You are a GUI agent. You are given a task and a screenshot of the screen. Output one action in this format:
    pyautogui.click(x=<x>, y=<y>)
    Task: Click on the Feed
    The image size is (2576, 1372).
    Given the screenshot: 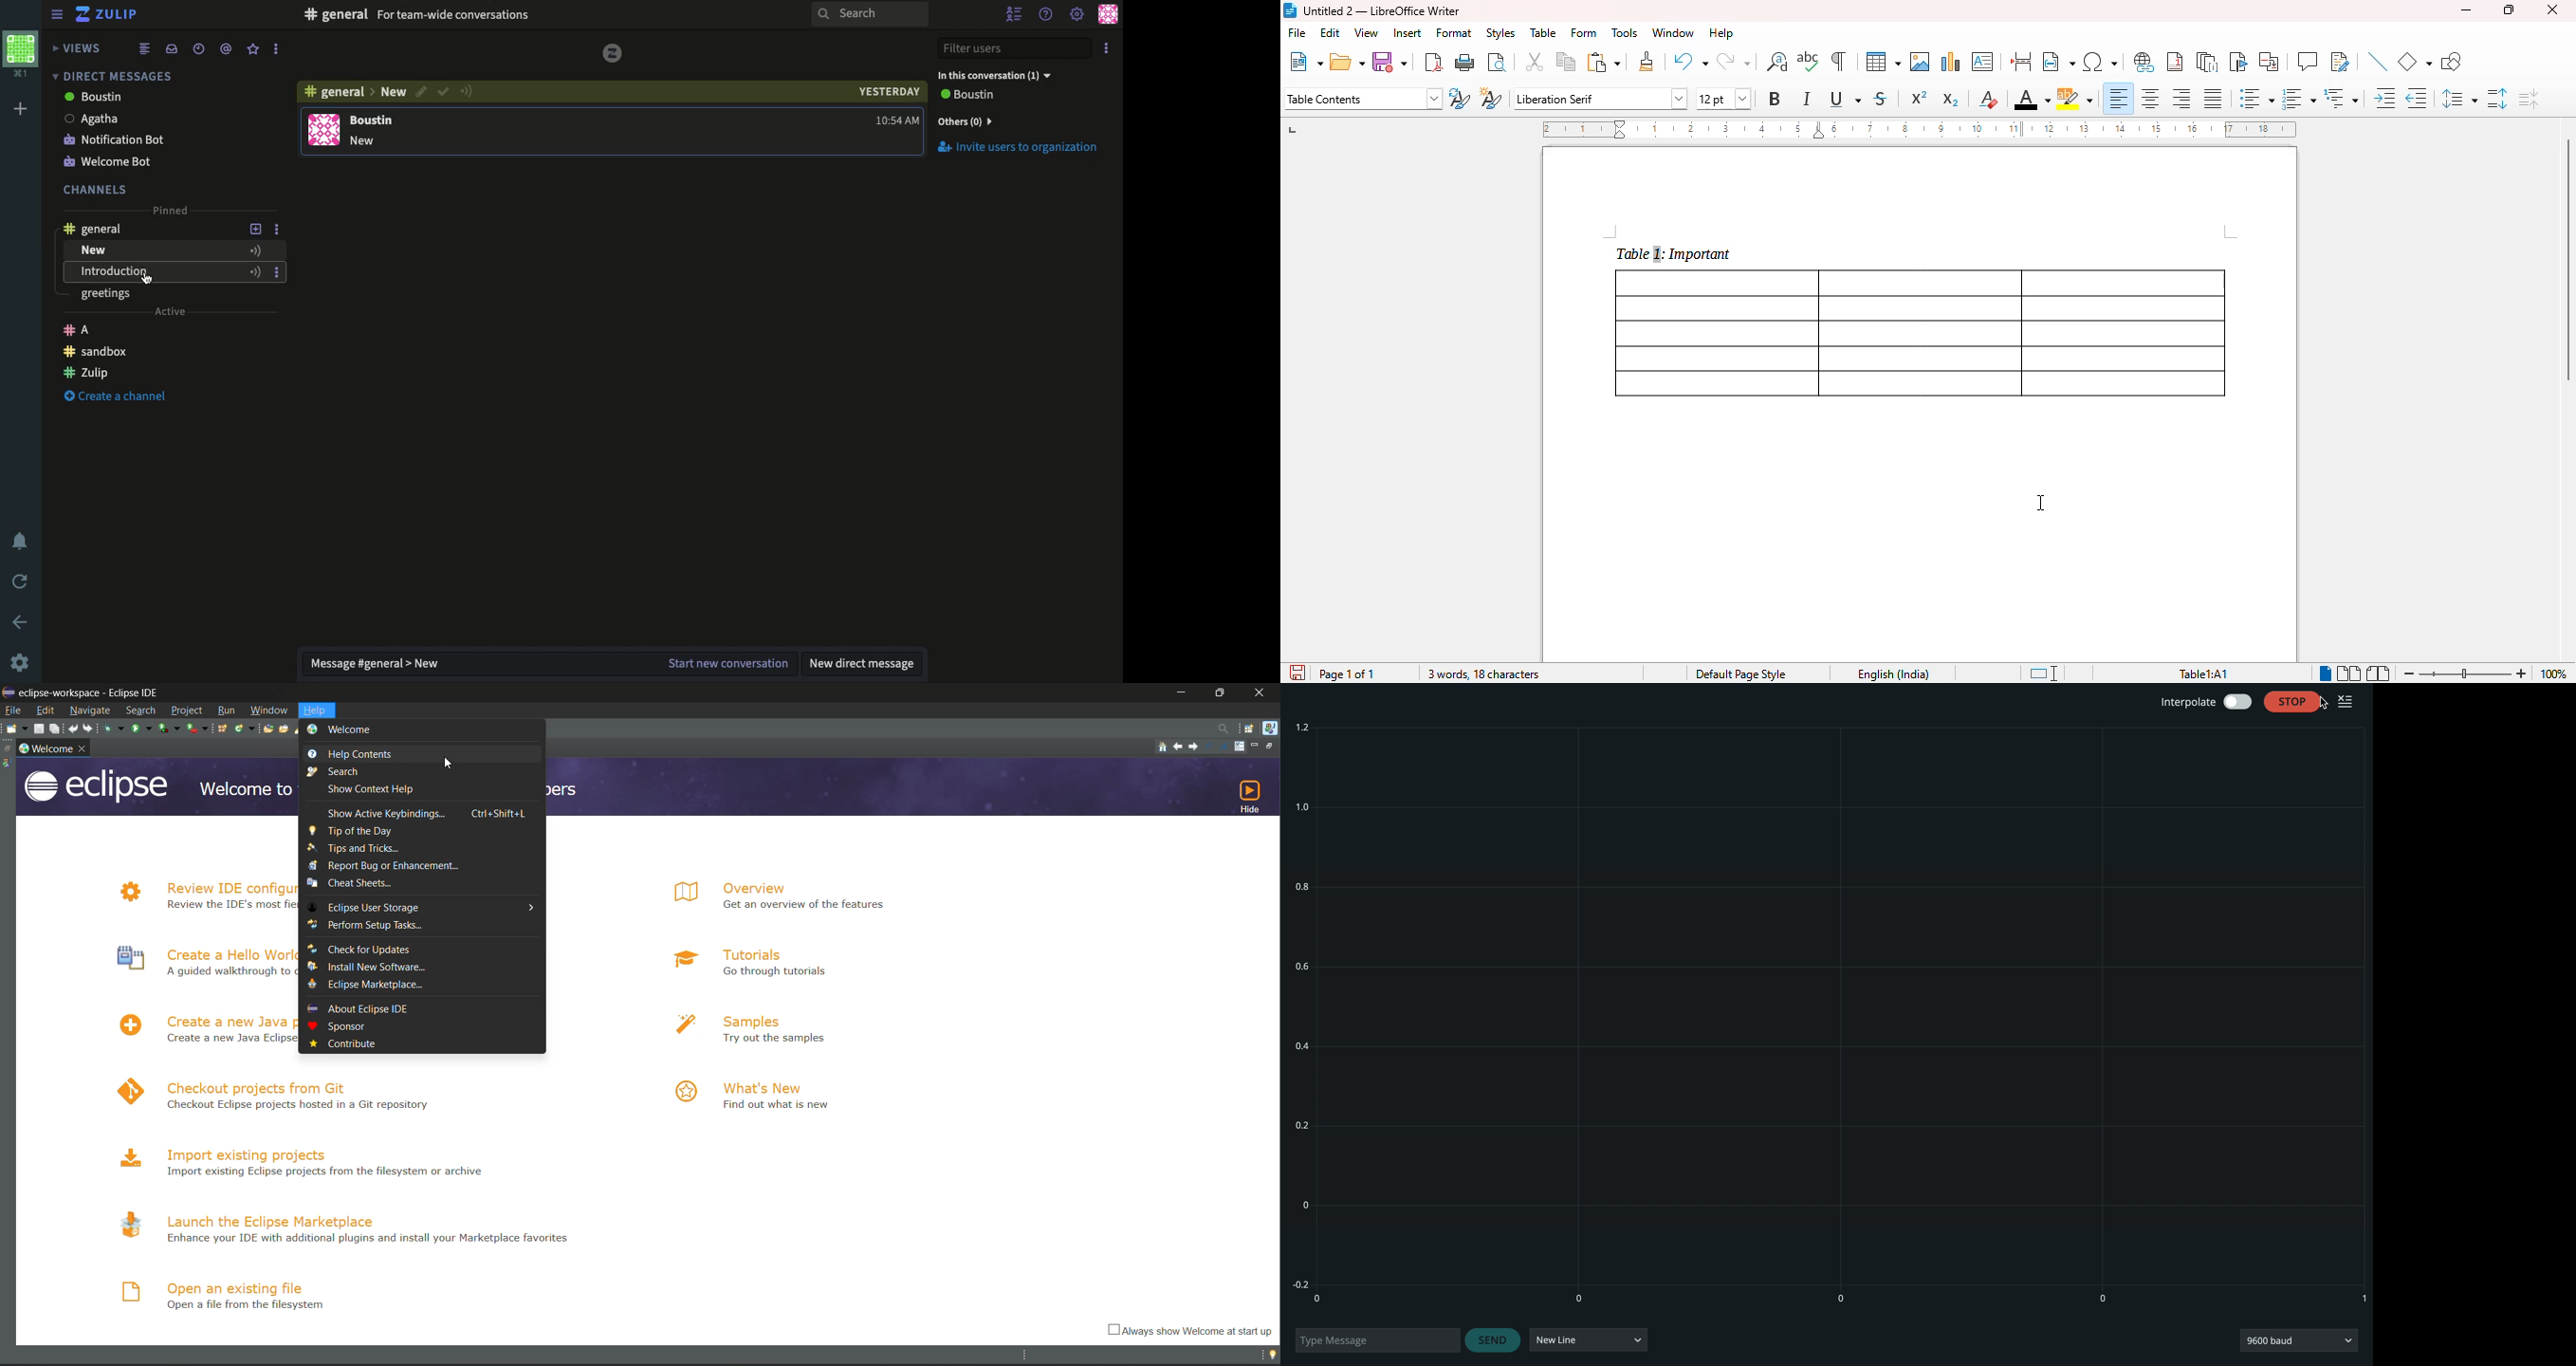 What is the action you would take?
    pyautogui.click(x=145, y=48)
    